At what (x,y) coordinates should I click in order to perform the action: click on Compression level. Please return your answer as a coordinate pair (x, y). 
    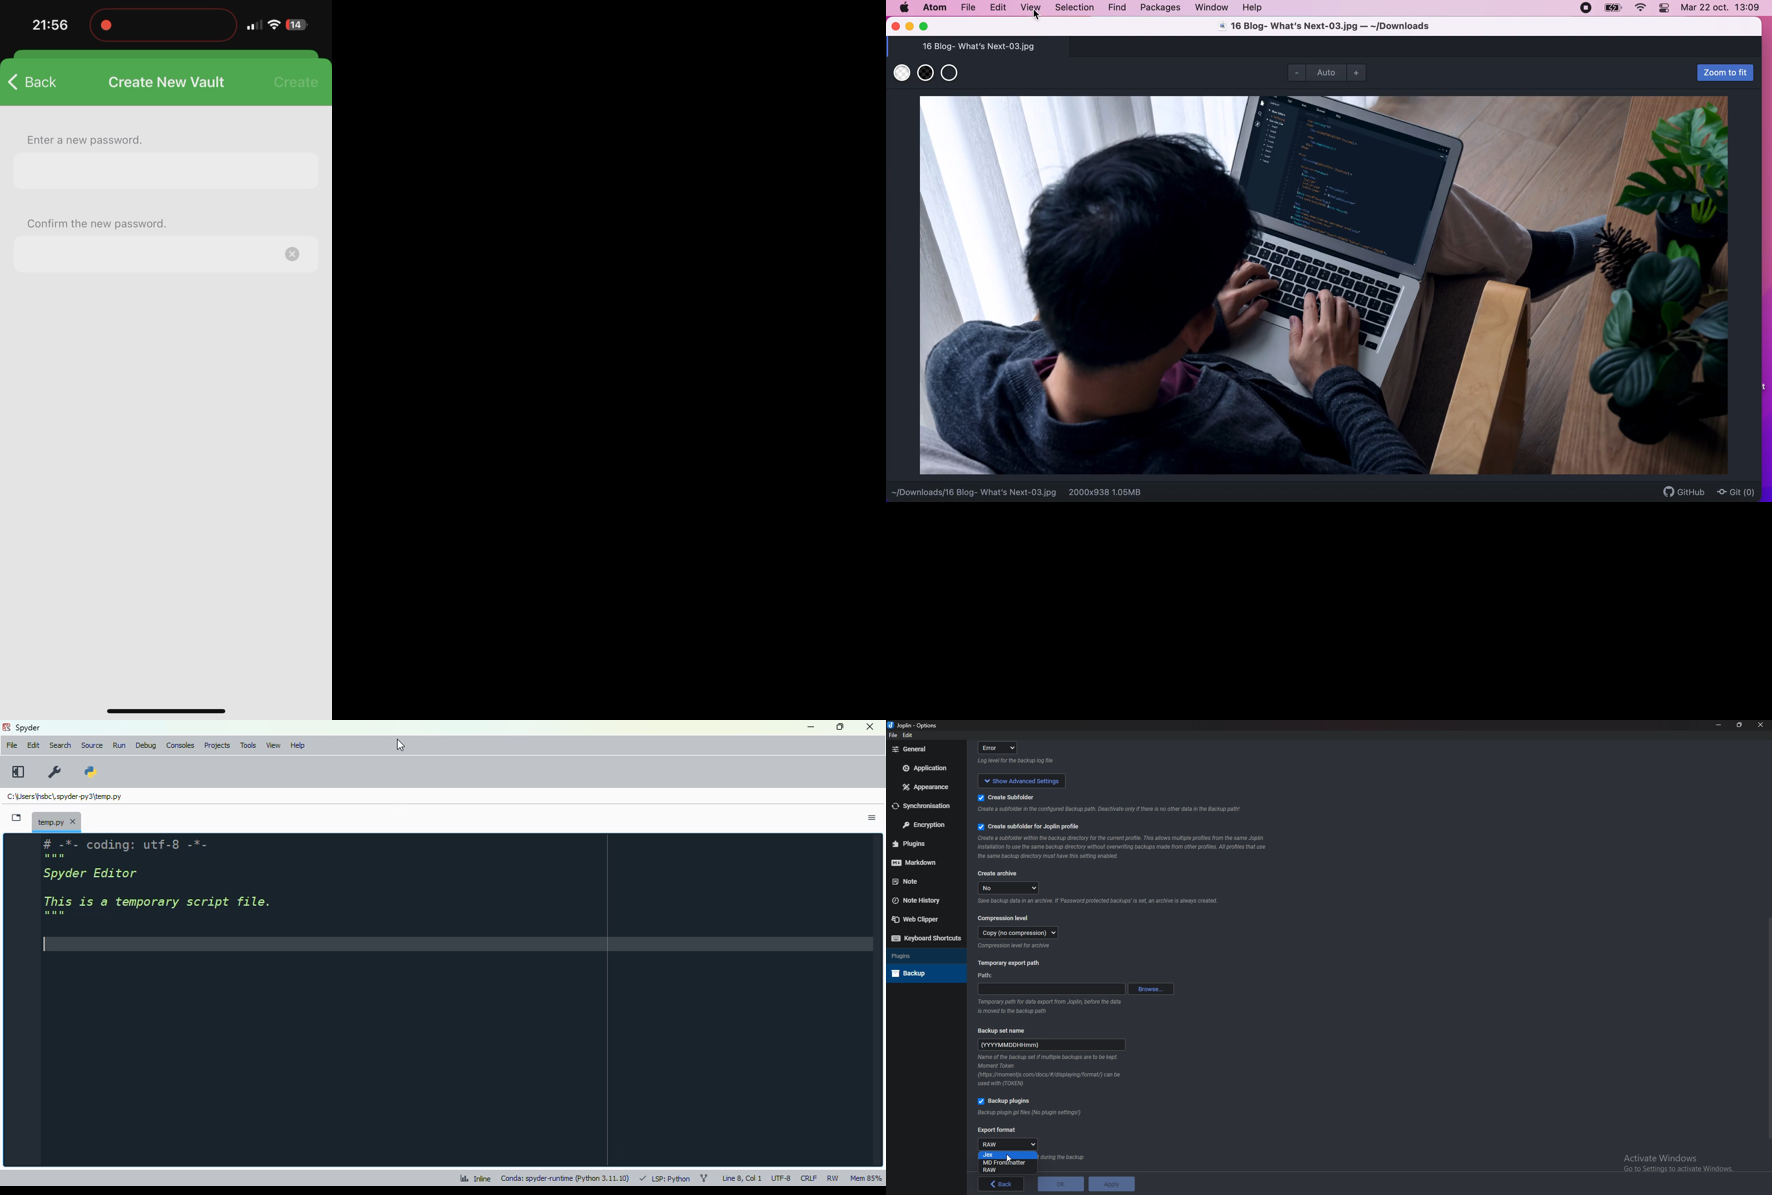
    Looking at the image, I should click on (1005, 918).